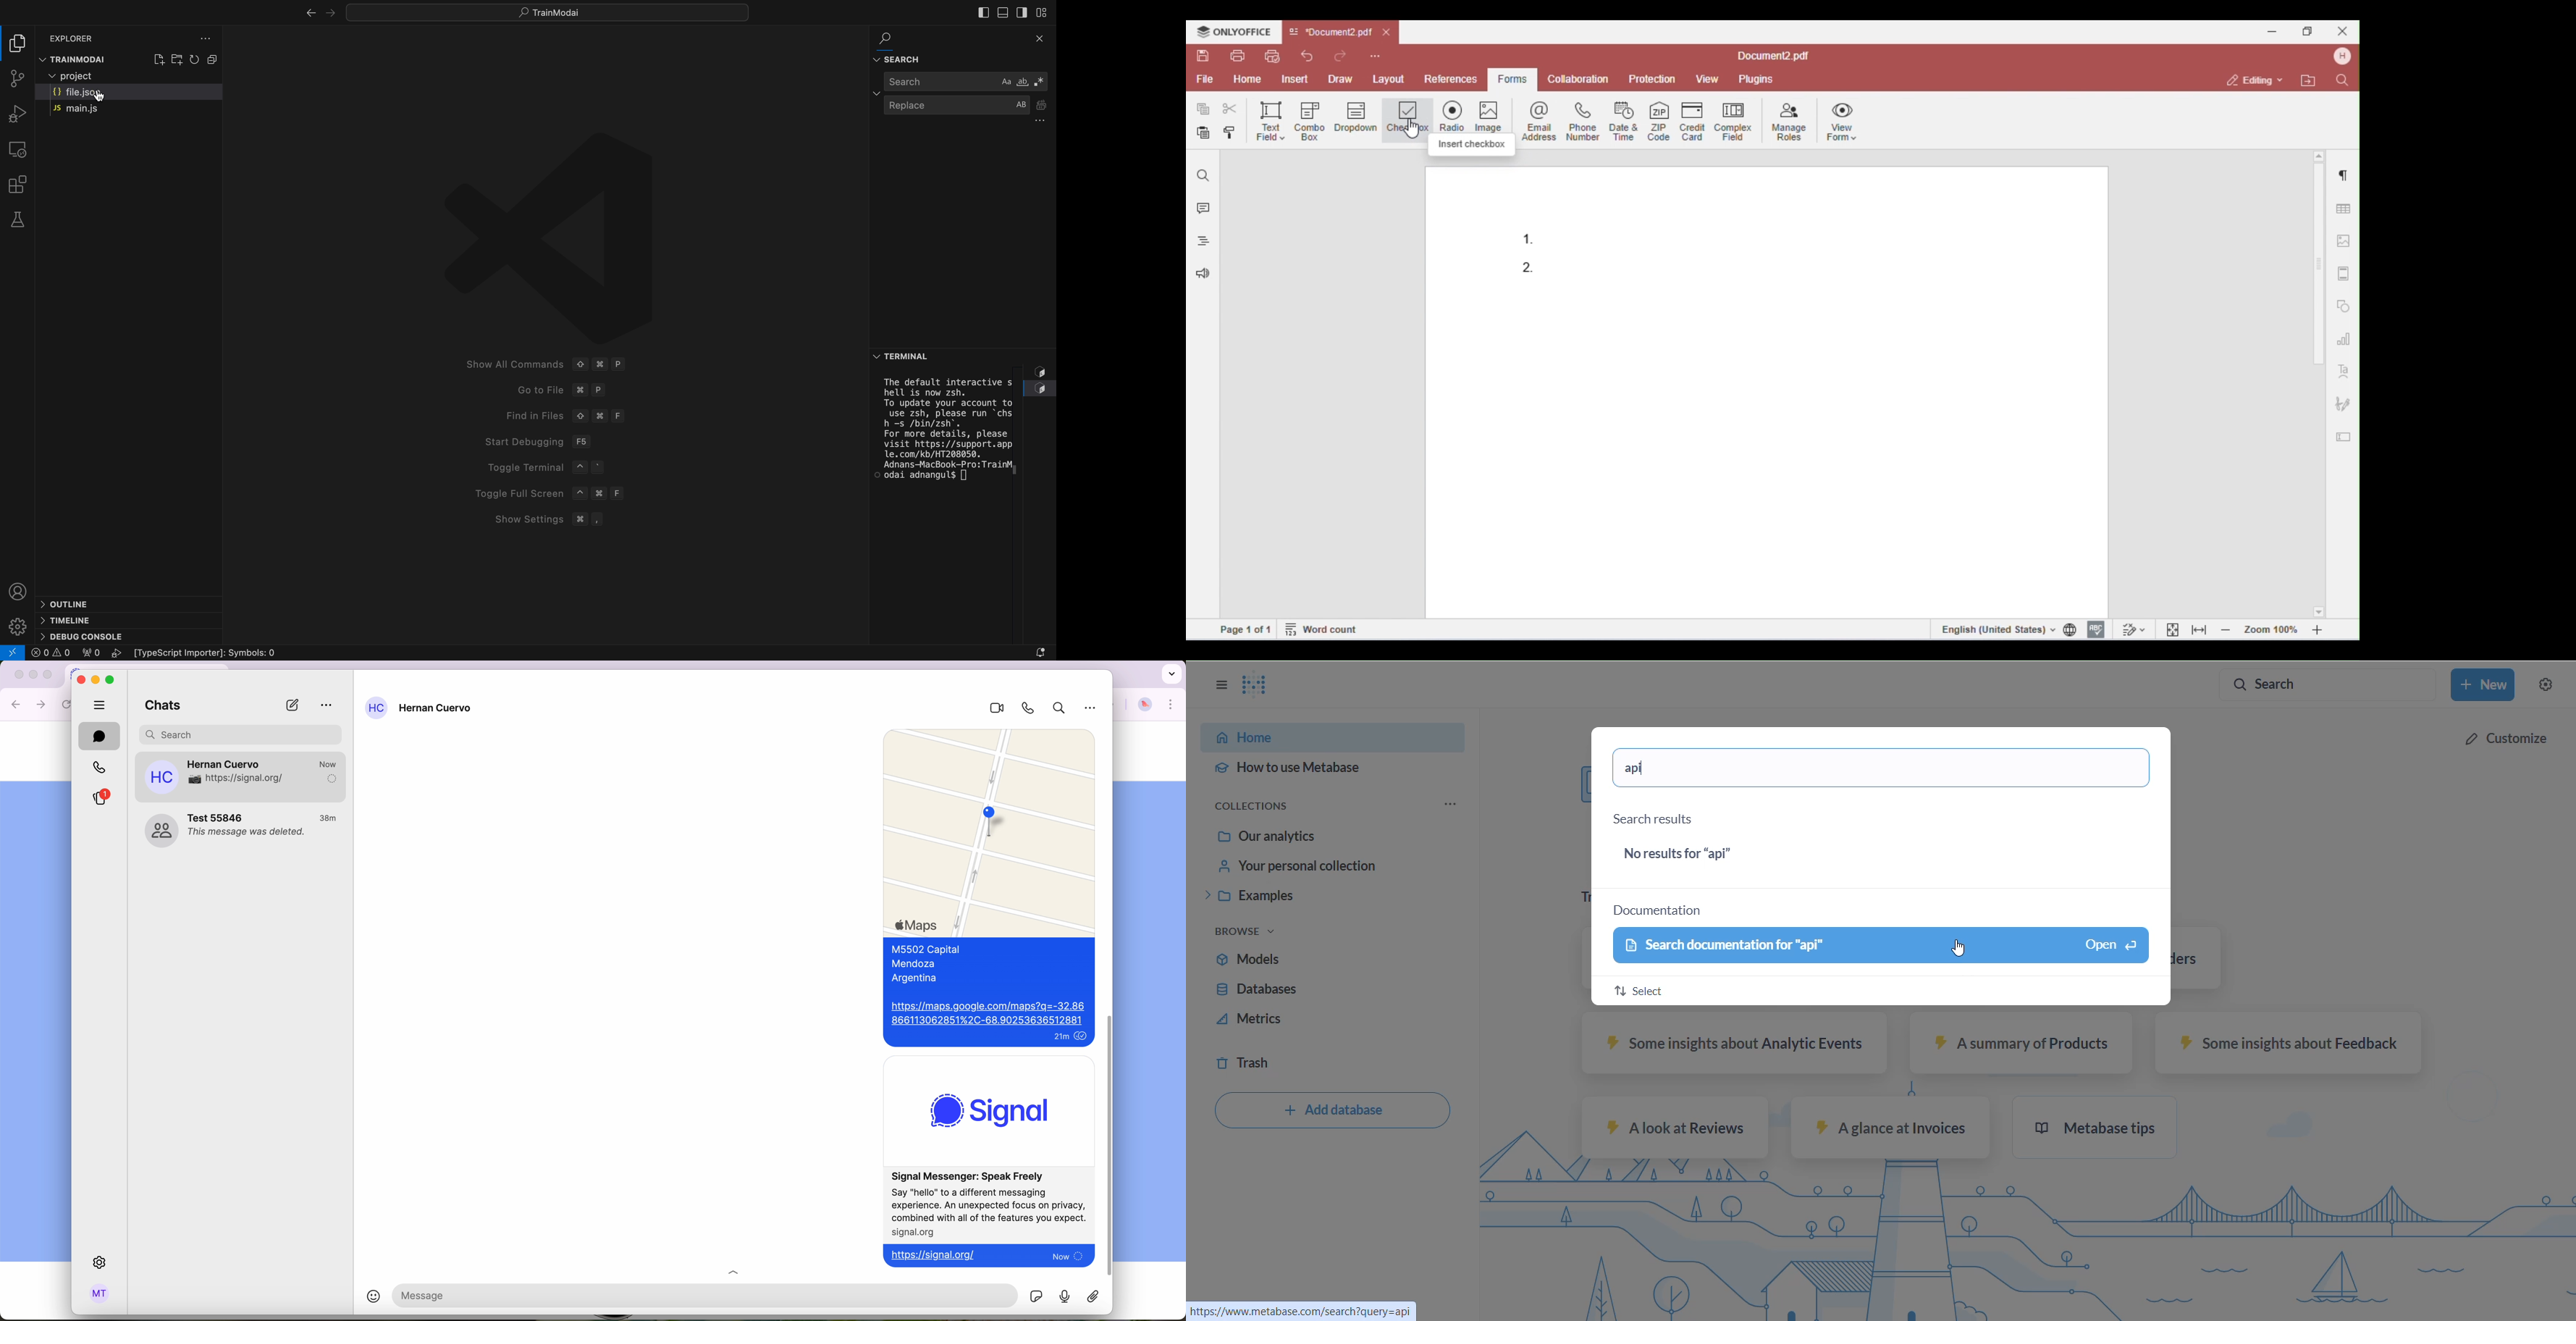 This screenshot has width=2576, height=1344. Describe the element at coordinates (1041, 384) in the screenshot. I see `bottom error` at that location.